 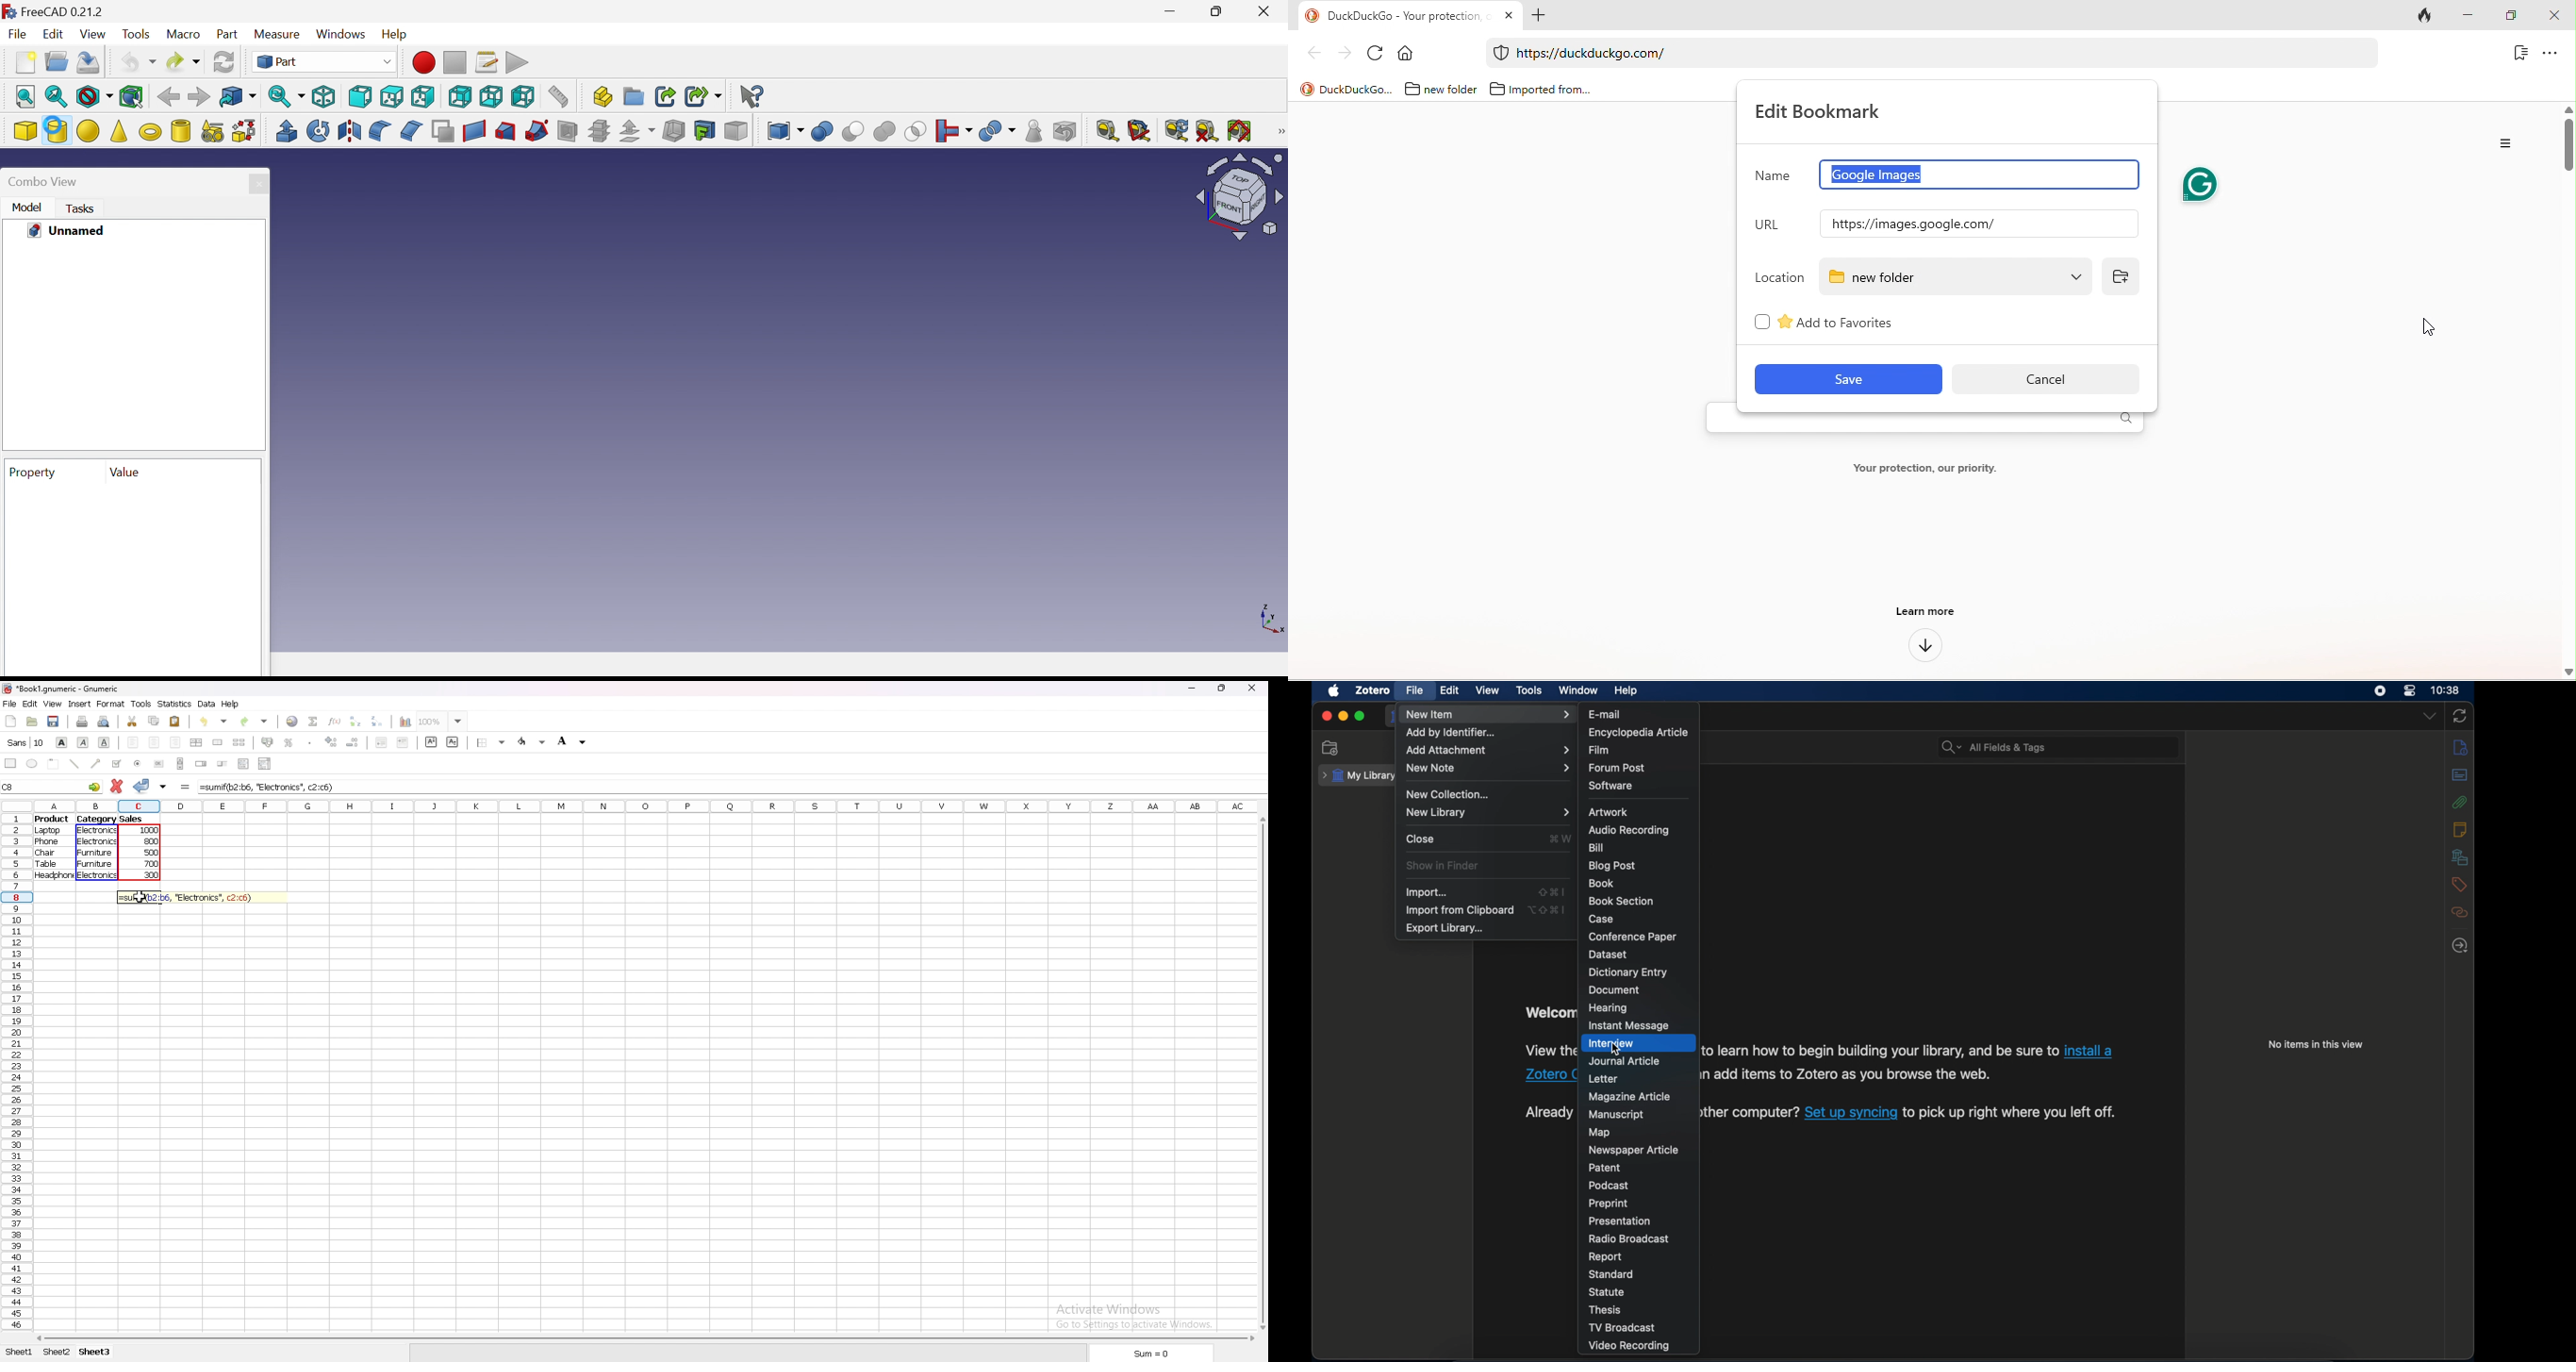 What do you see at coordinates (704, 97) in the screenshot?
I see `Make sub-link` at bounding box center [704, 97].